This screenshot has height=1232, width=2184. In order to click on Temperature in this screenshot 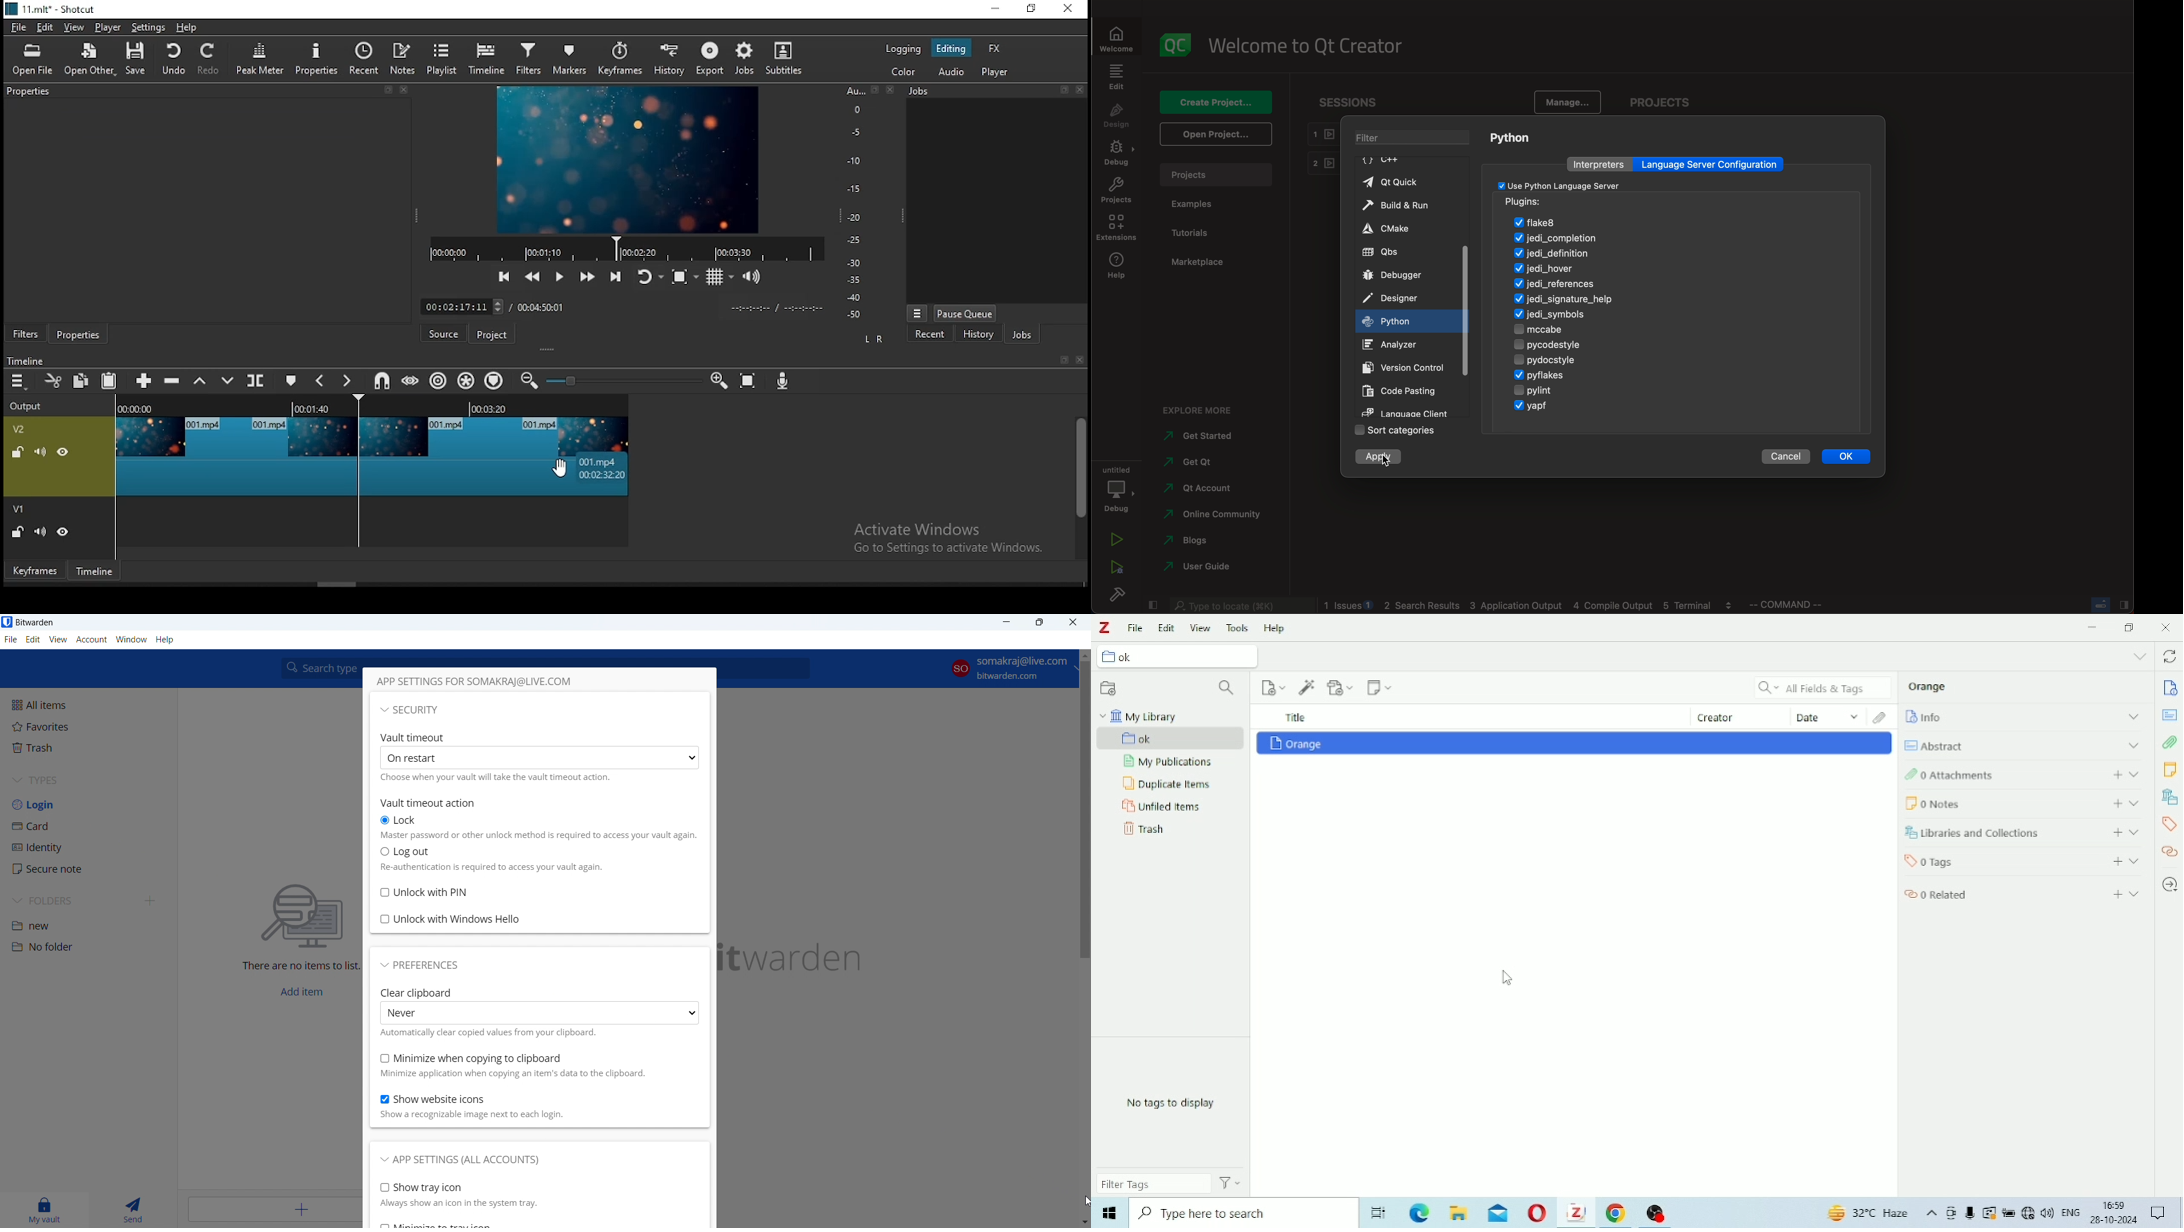, I will do `click(1870, 1214)`.